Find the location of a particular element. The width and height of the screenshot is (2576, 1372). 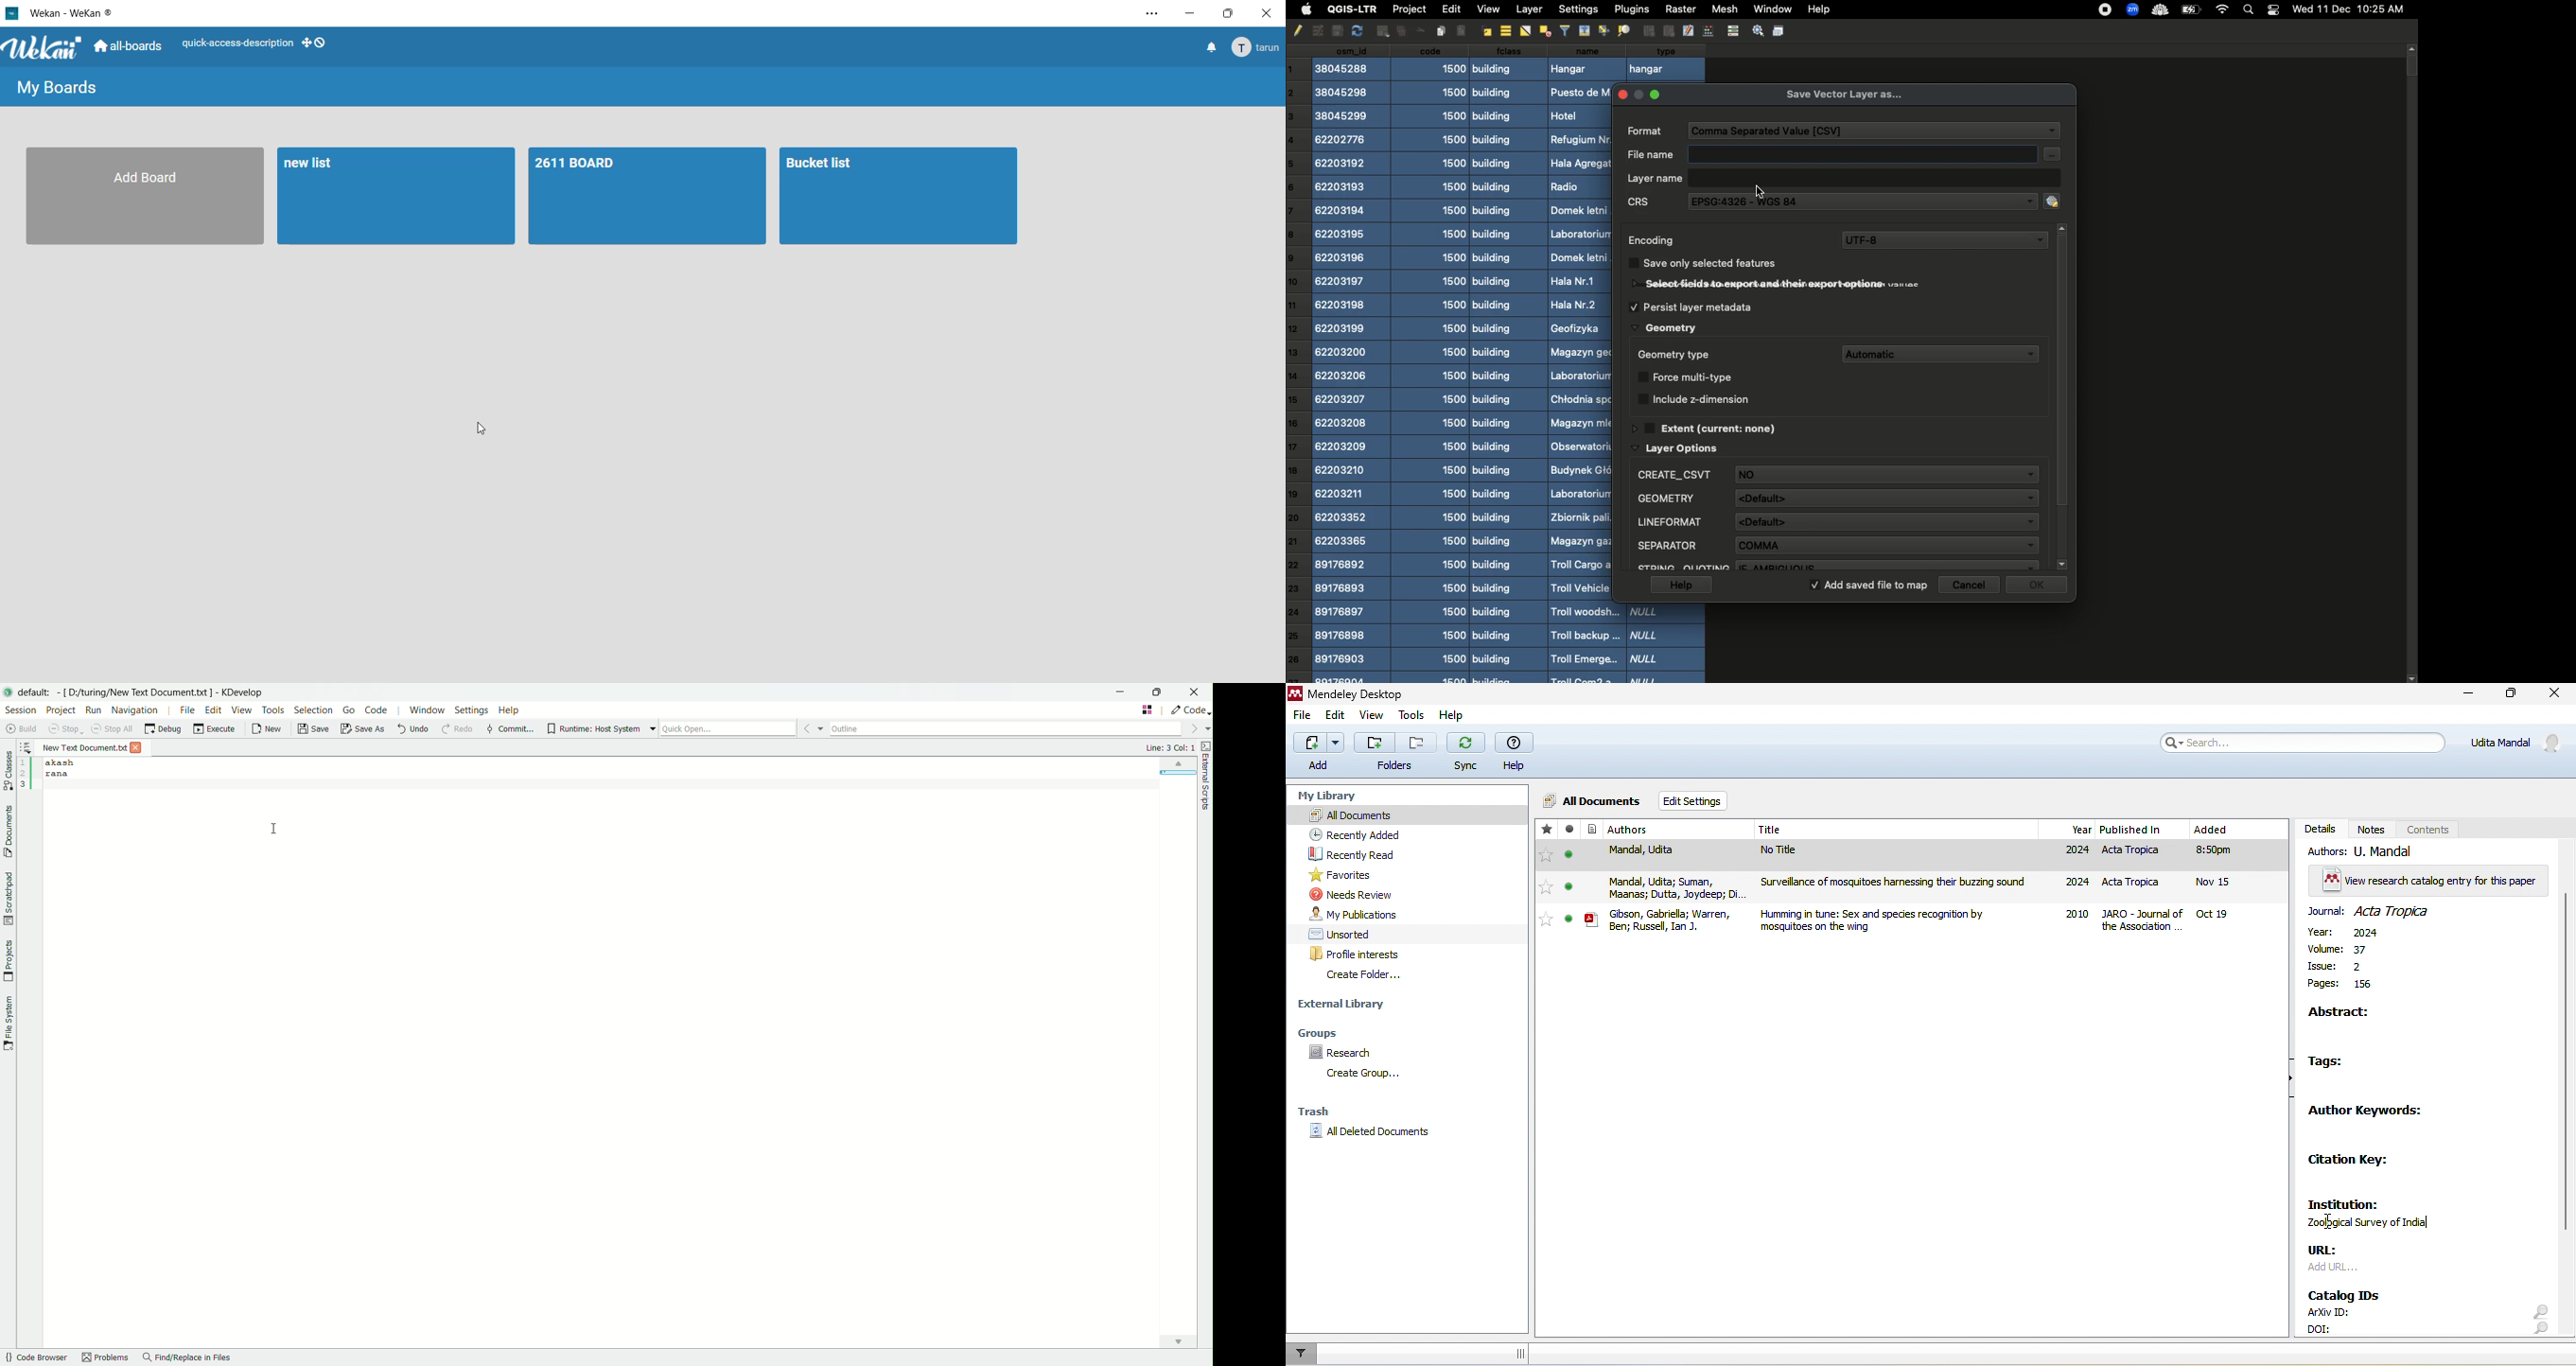

favorites toggle is located at coordinates (1546, 919).